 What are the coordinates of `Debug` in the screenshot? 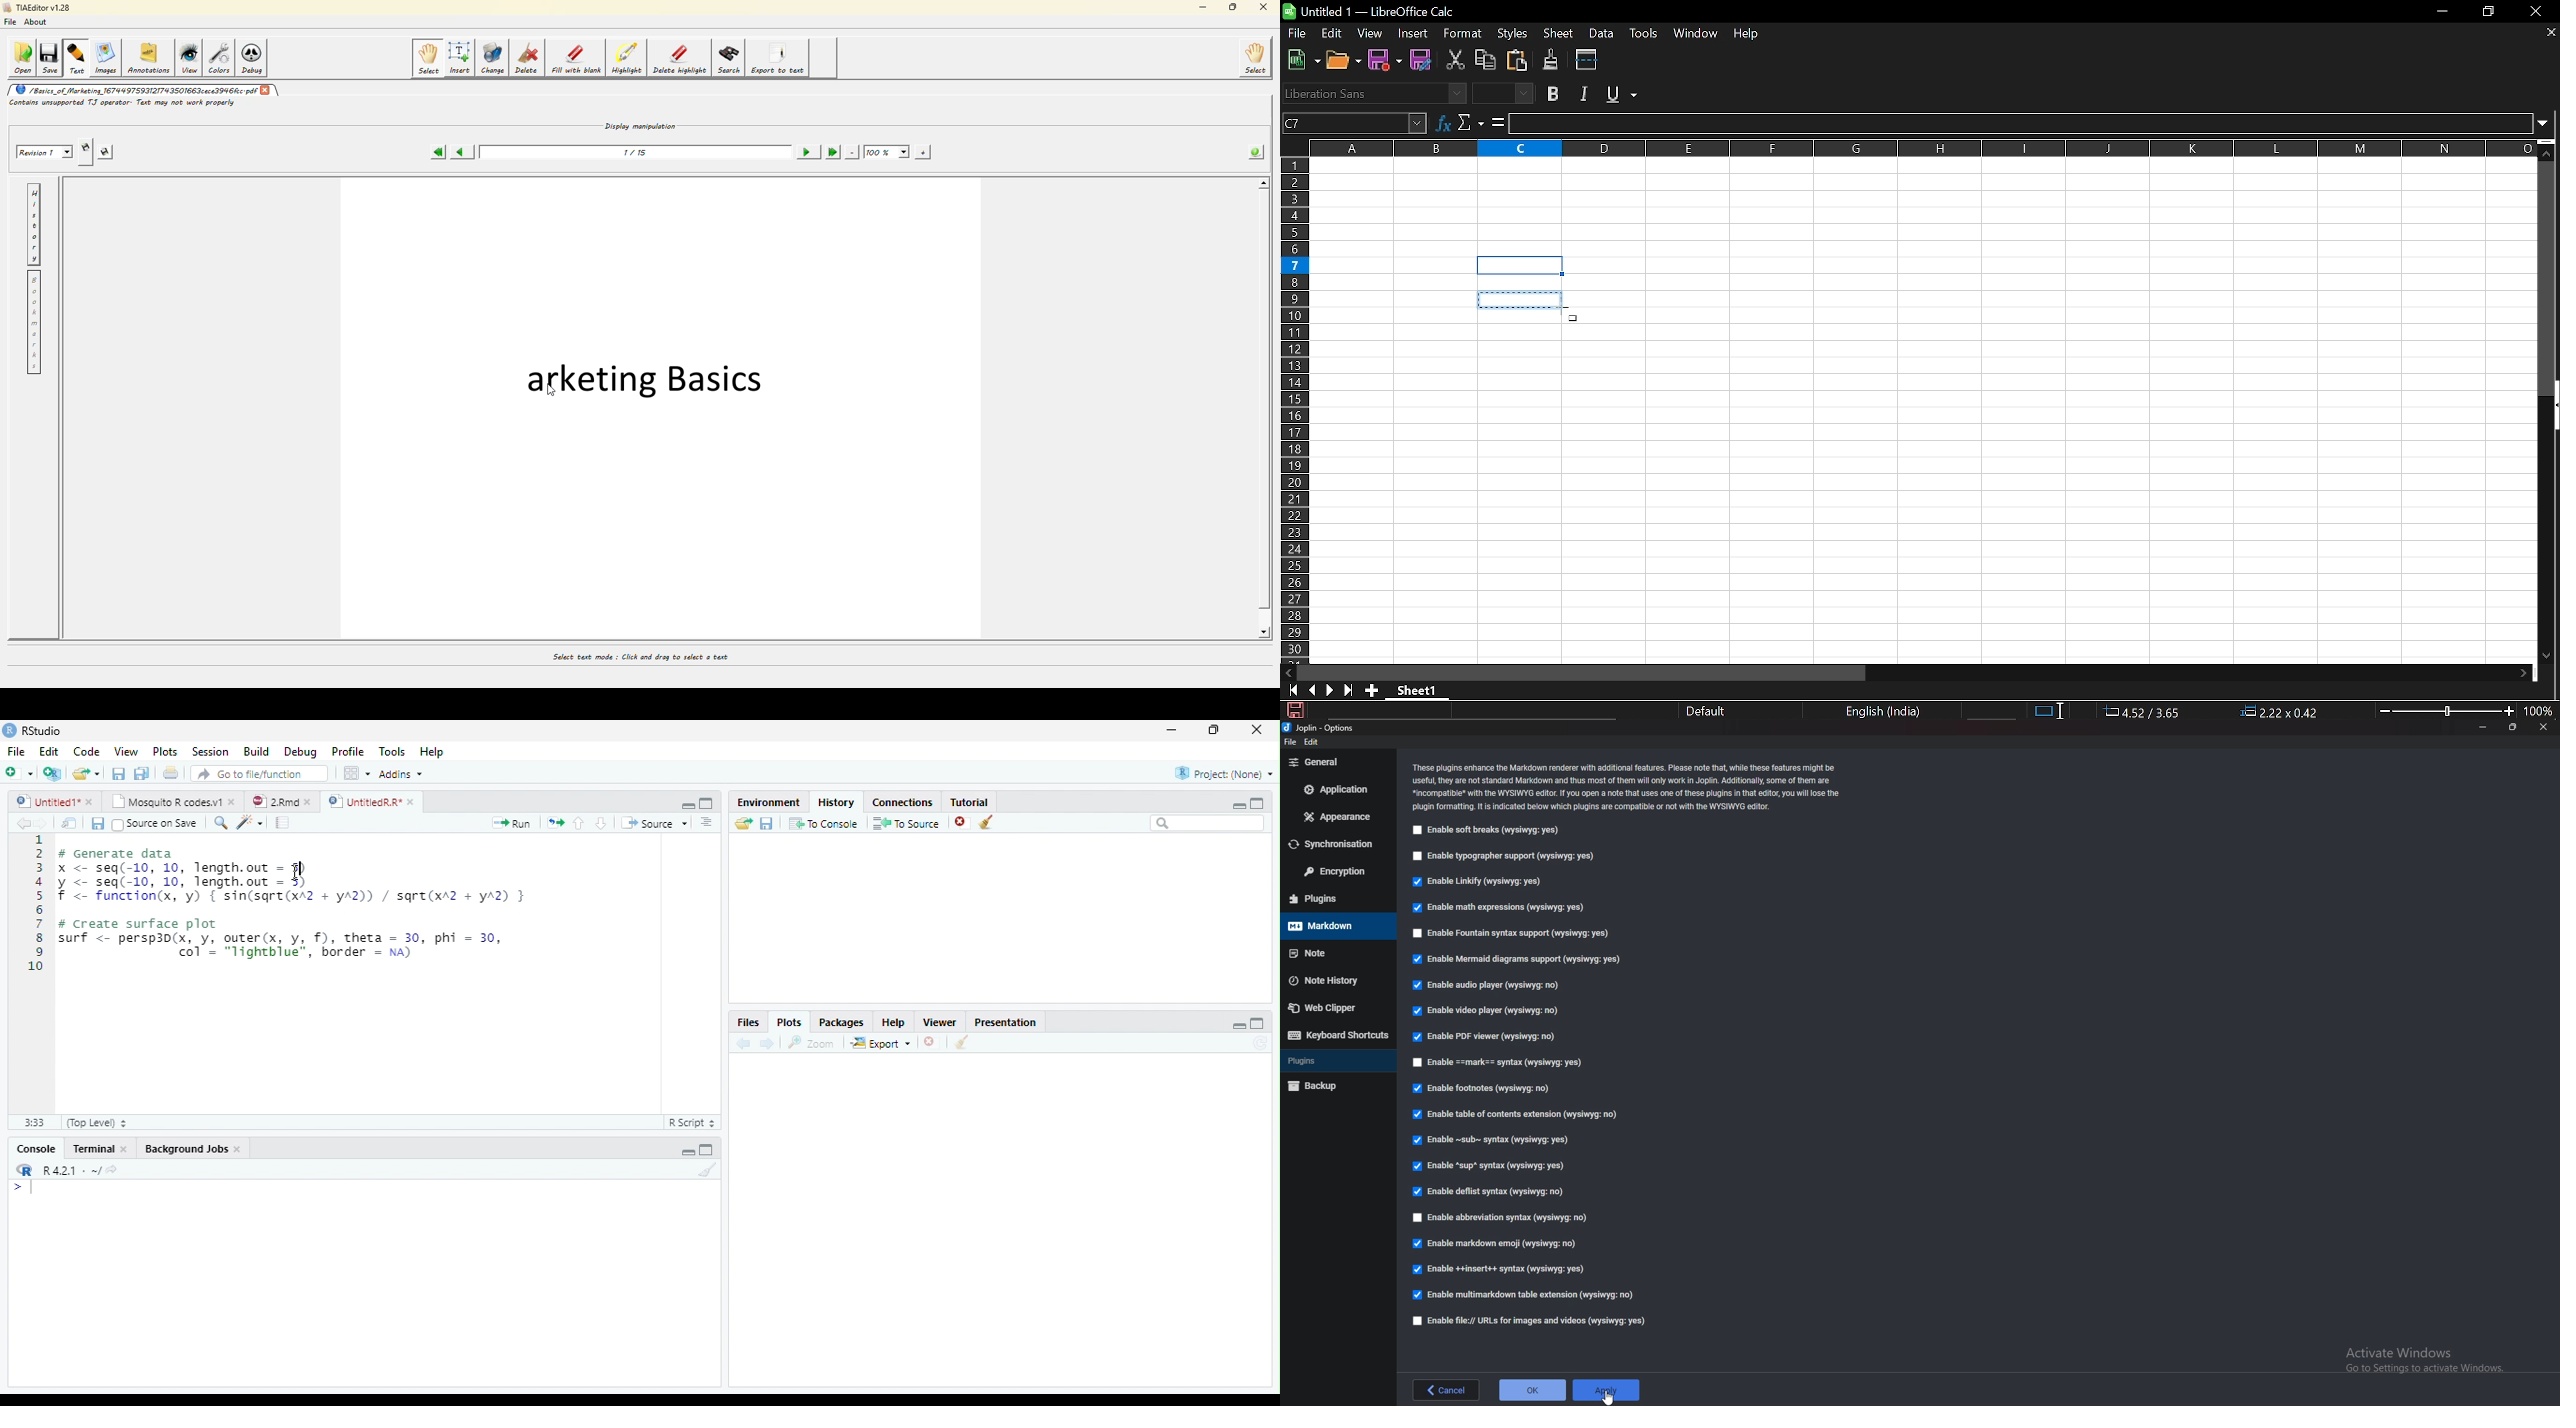 It's located at (300, 751).